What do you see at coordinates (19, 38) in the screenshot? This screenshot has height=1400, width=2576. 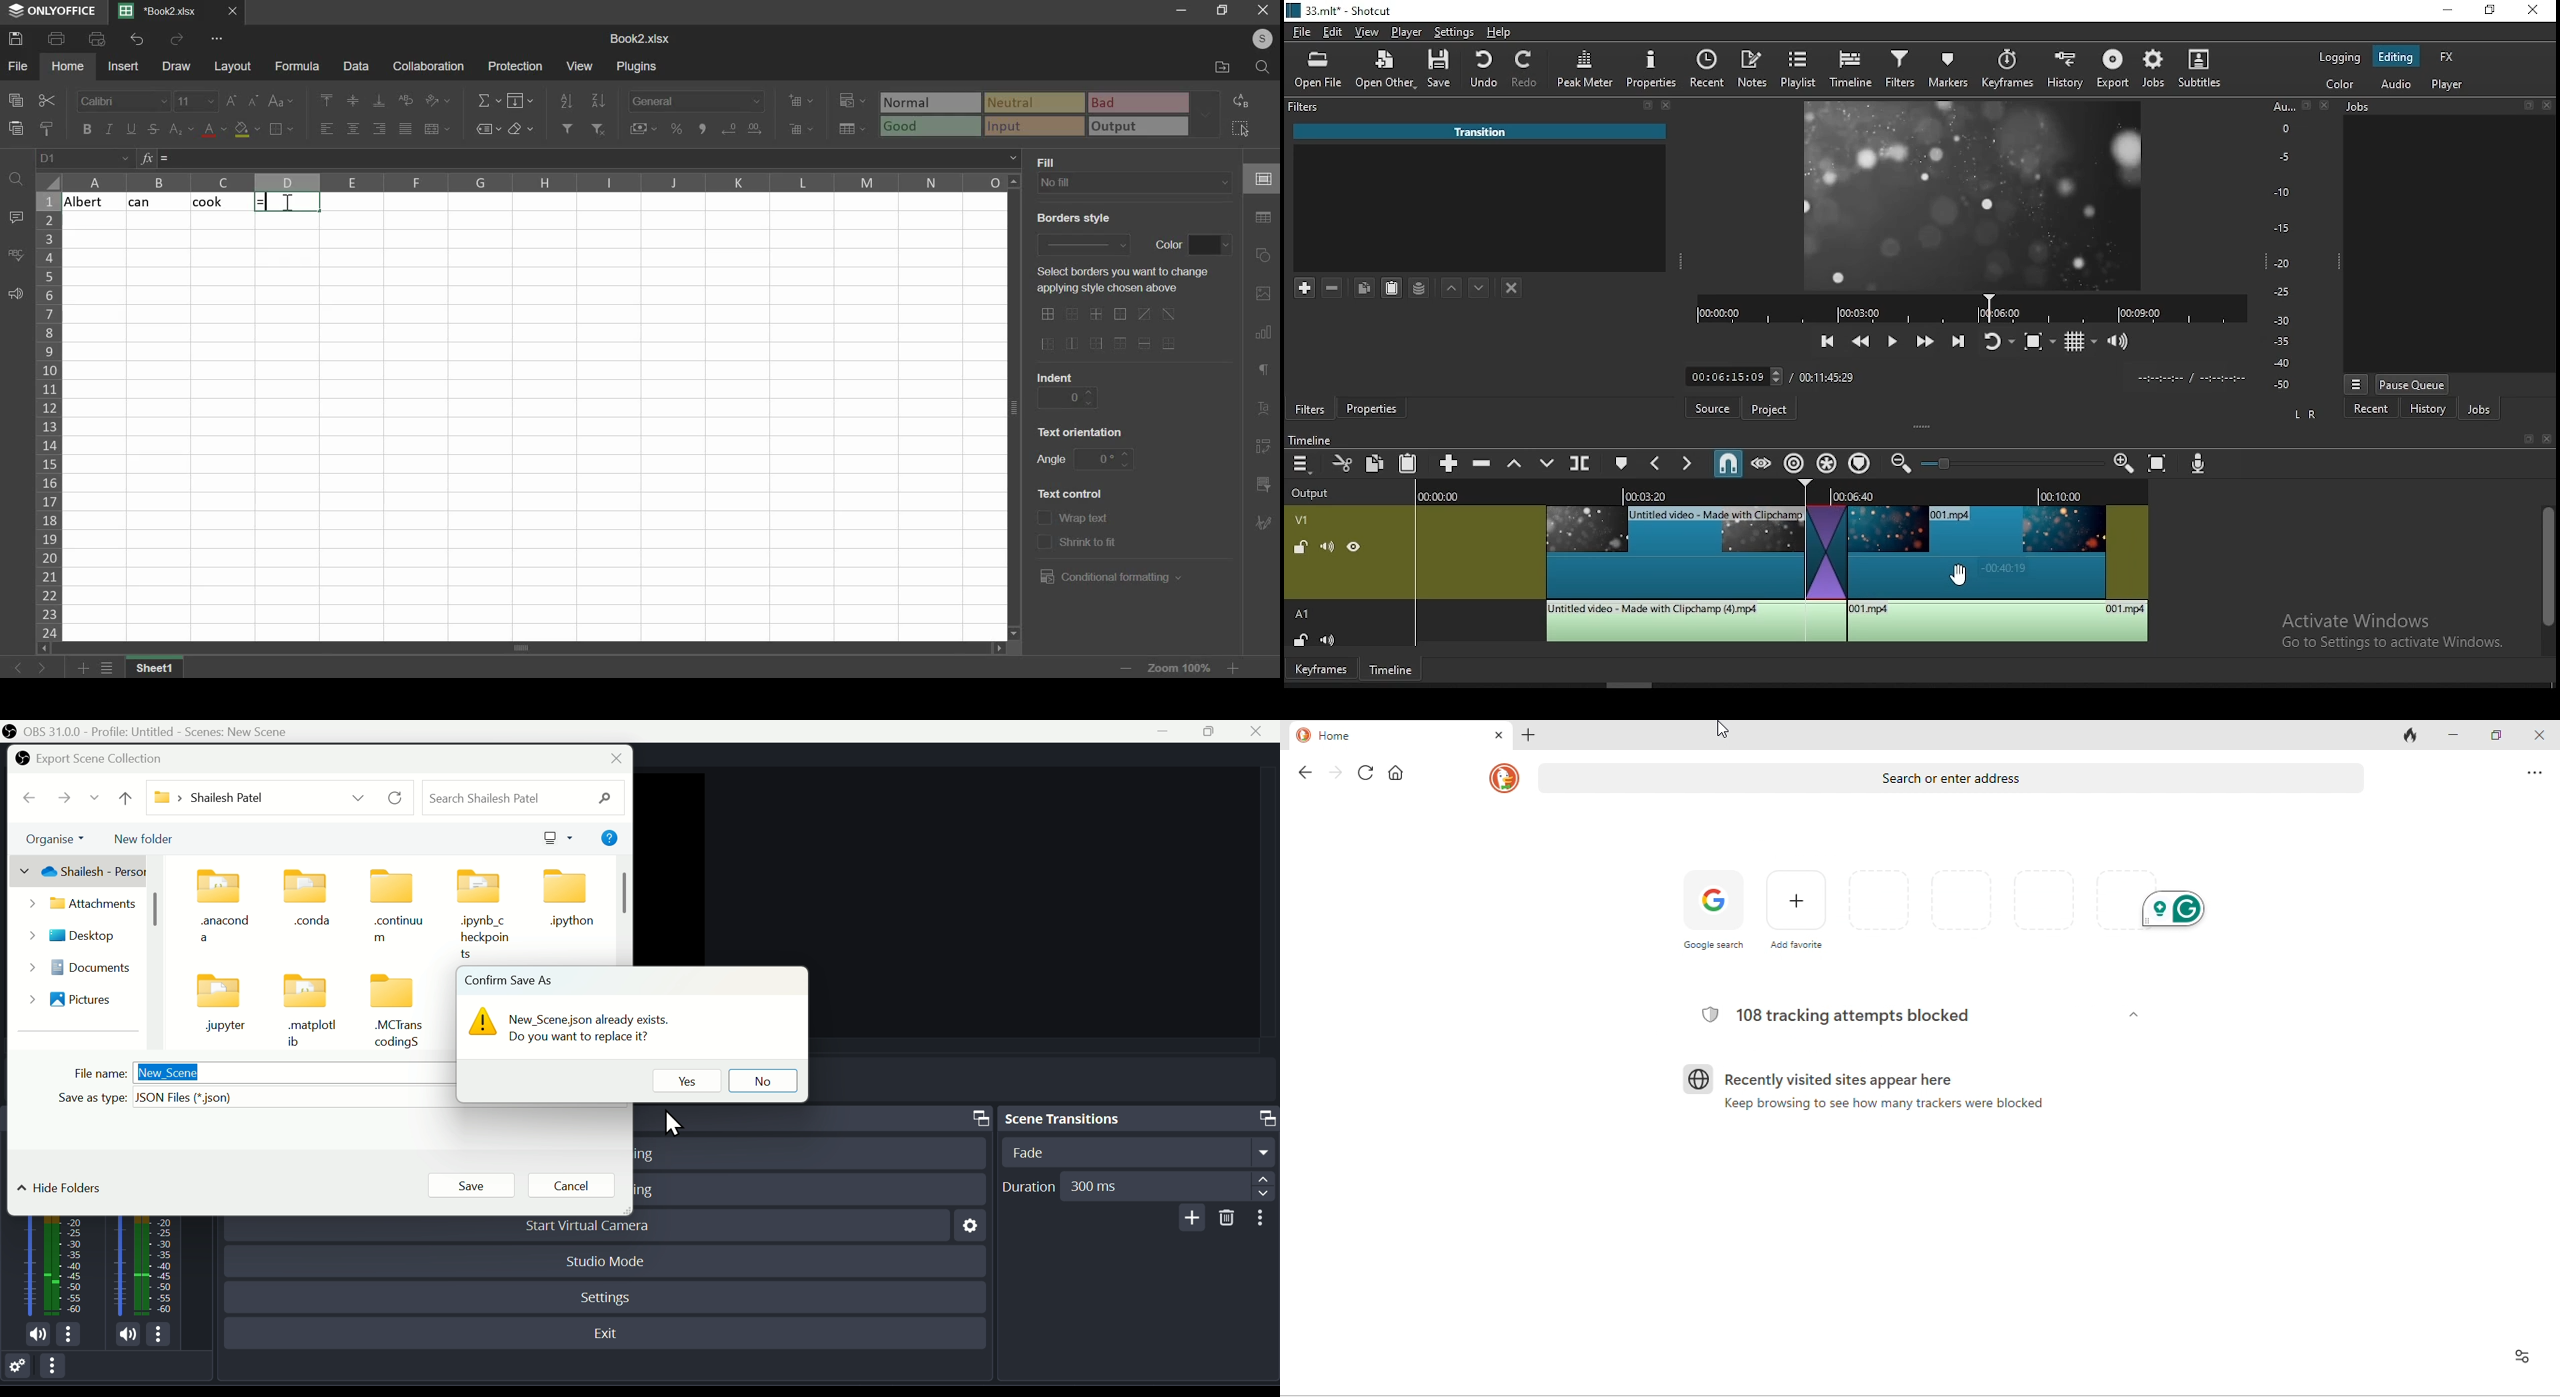 I see `save` at bounding box center [19, 38].